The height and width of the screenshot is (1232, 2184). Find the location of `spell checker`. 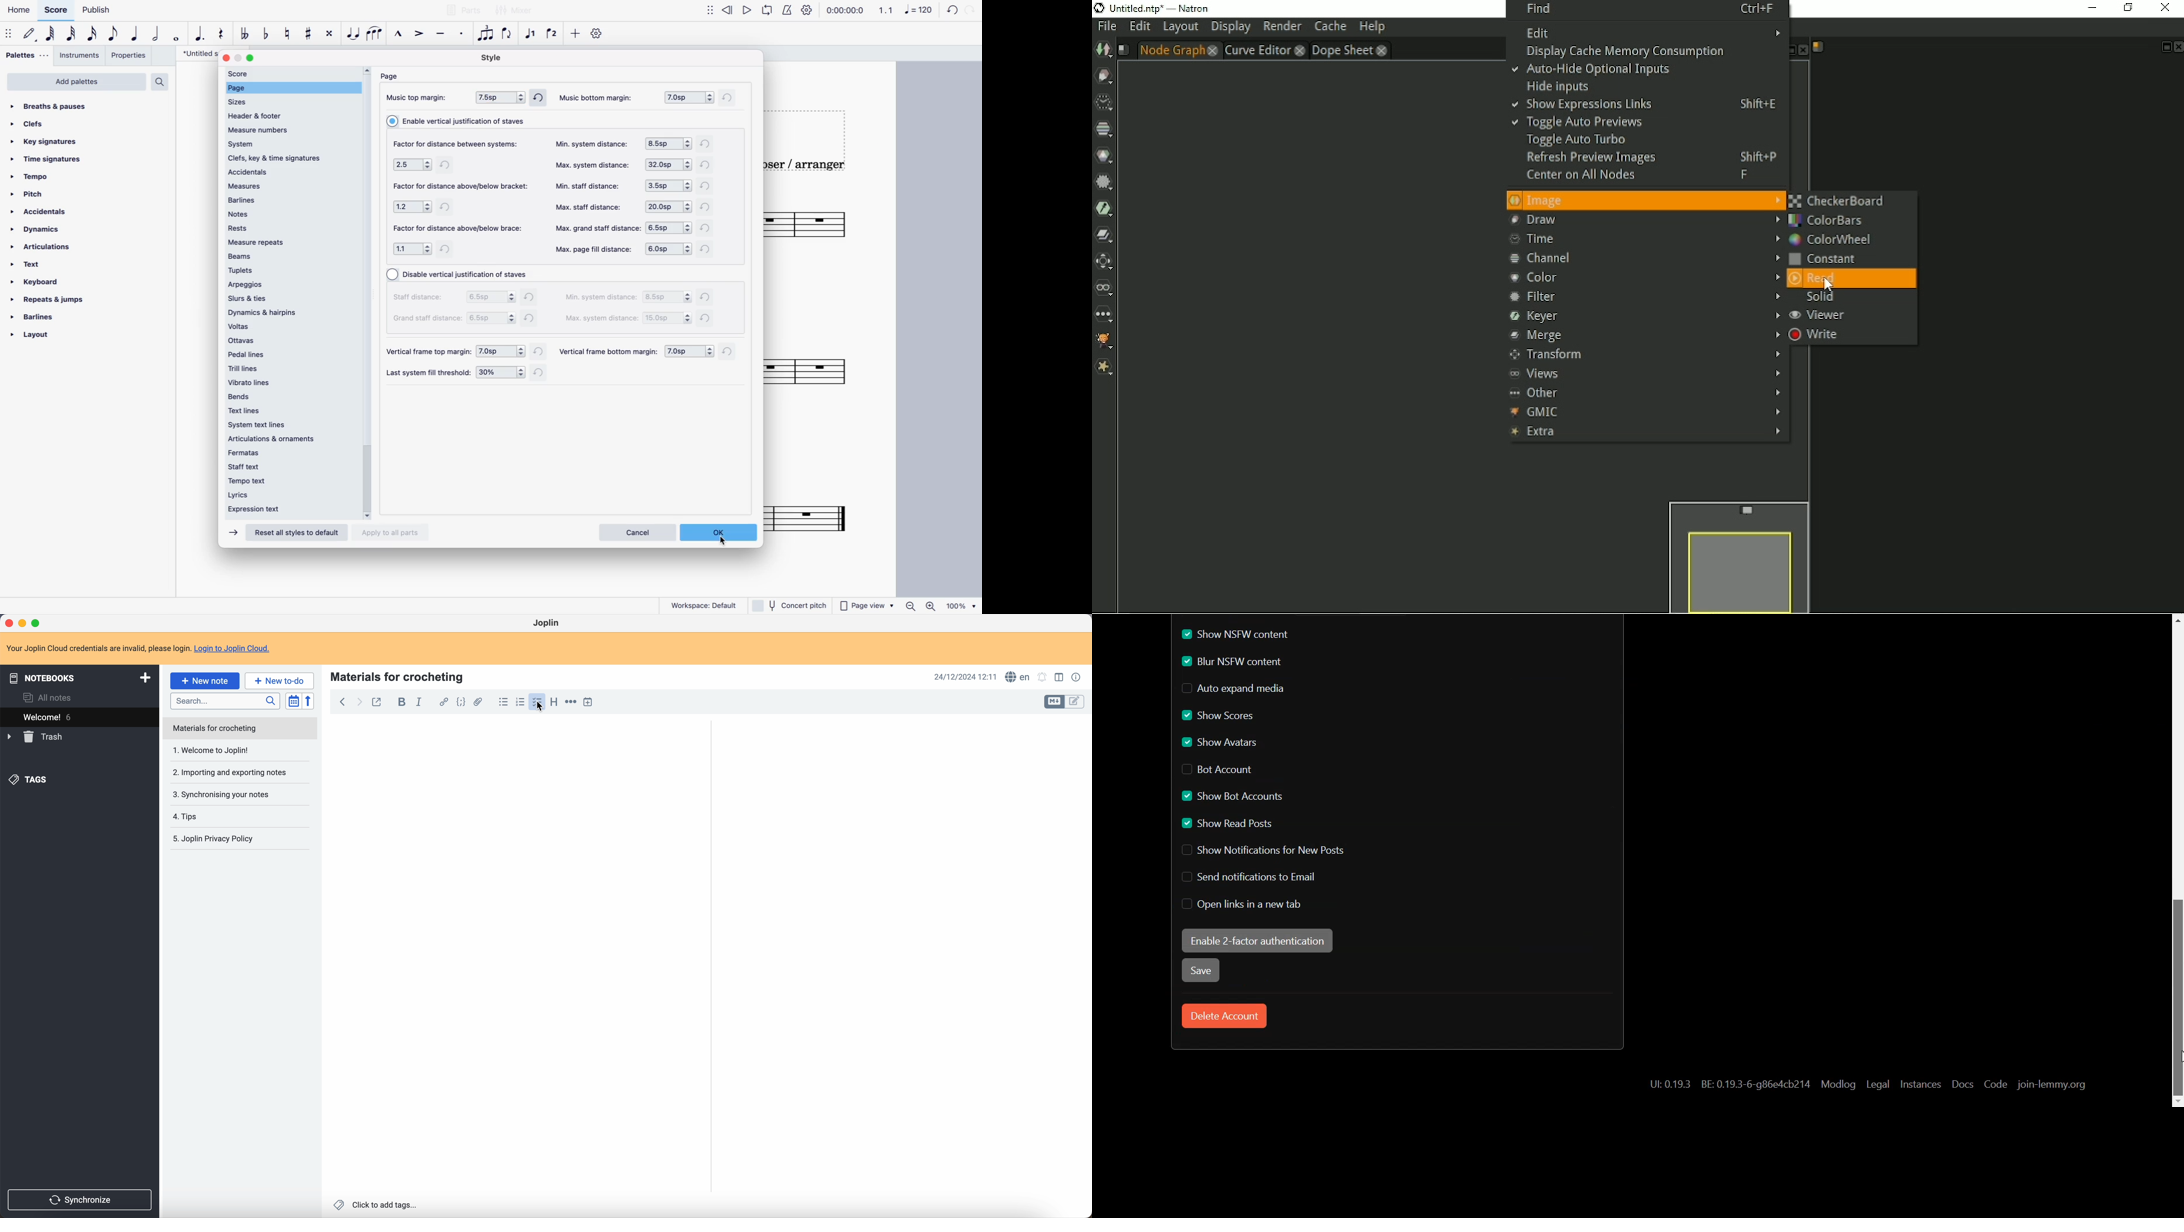

spell checker is located at coordinates (1016, 677).